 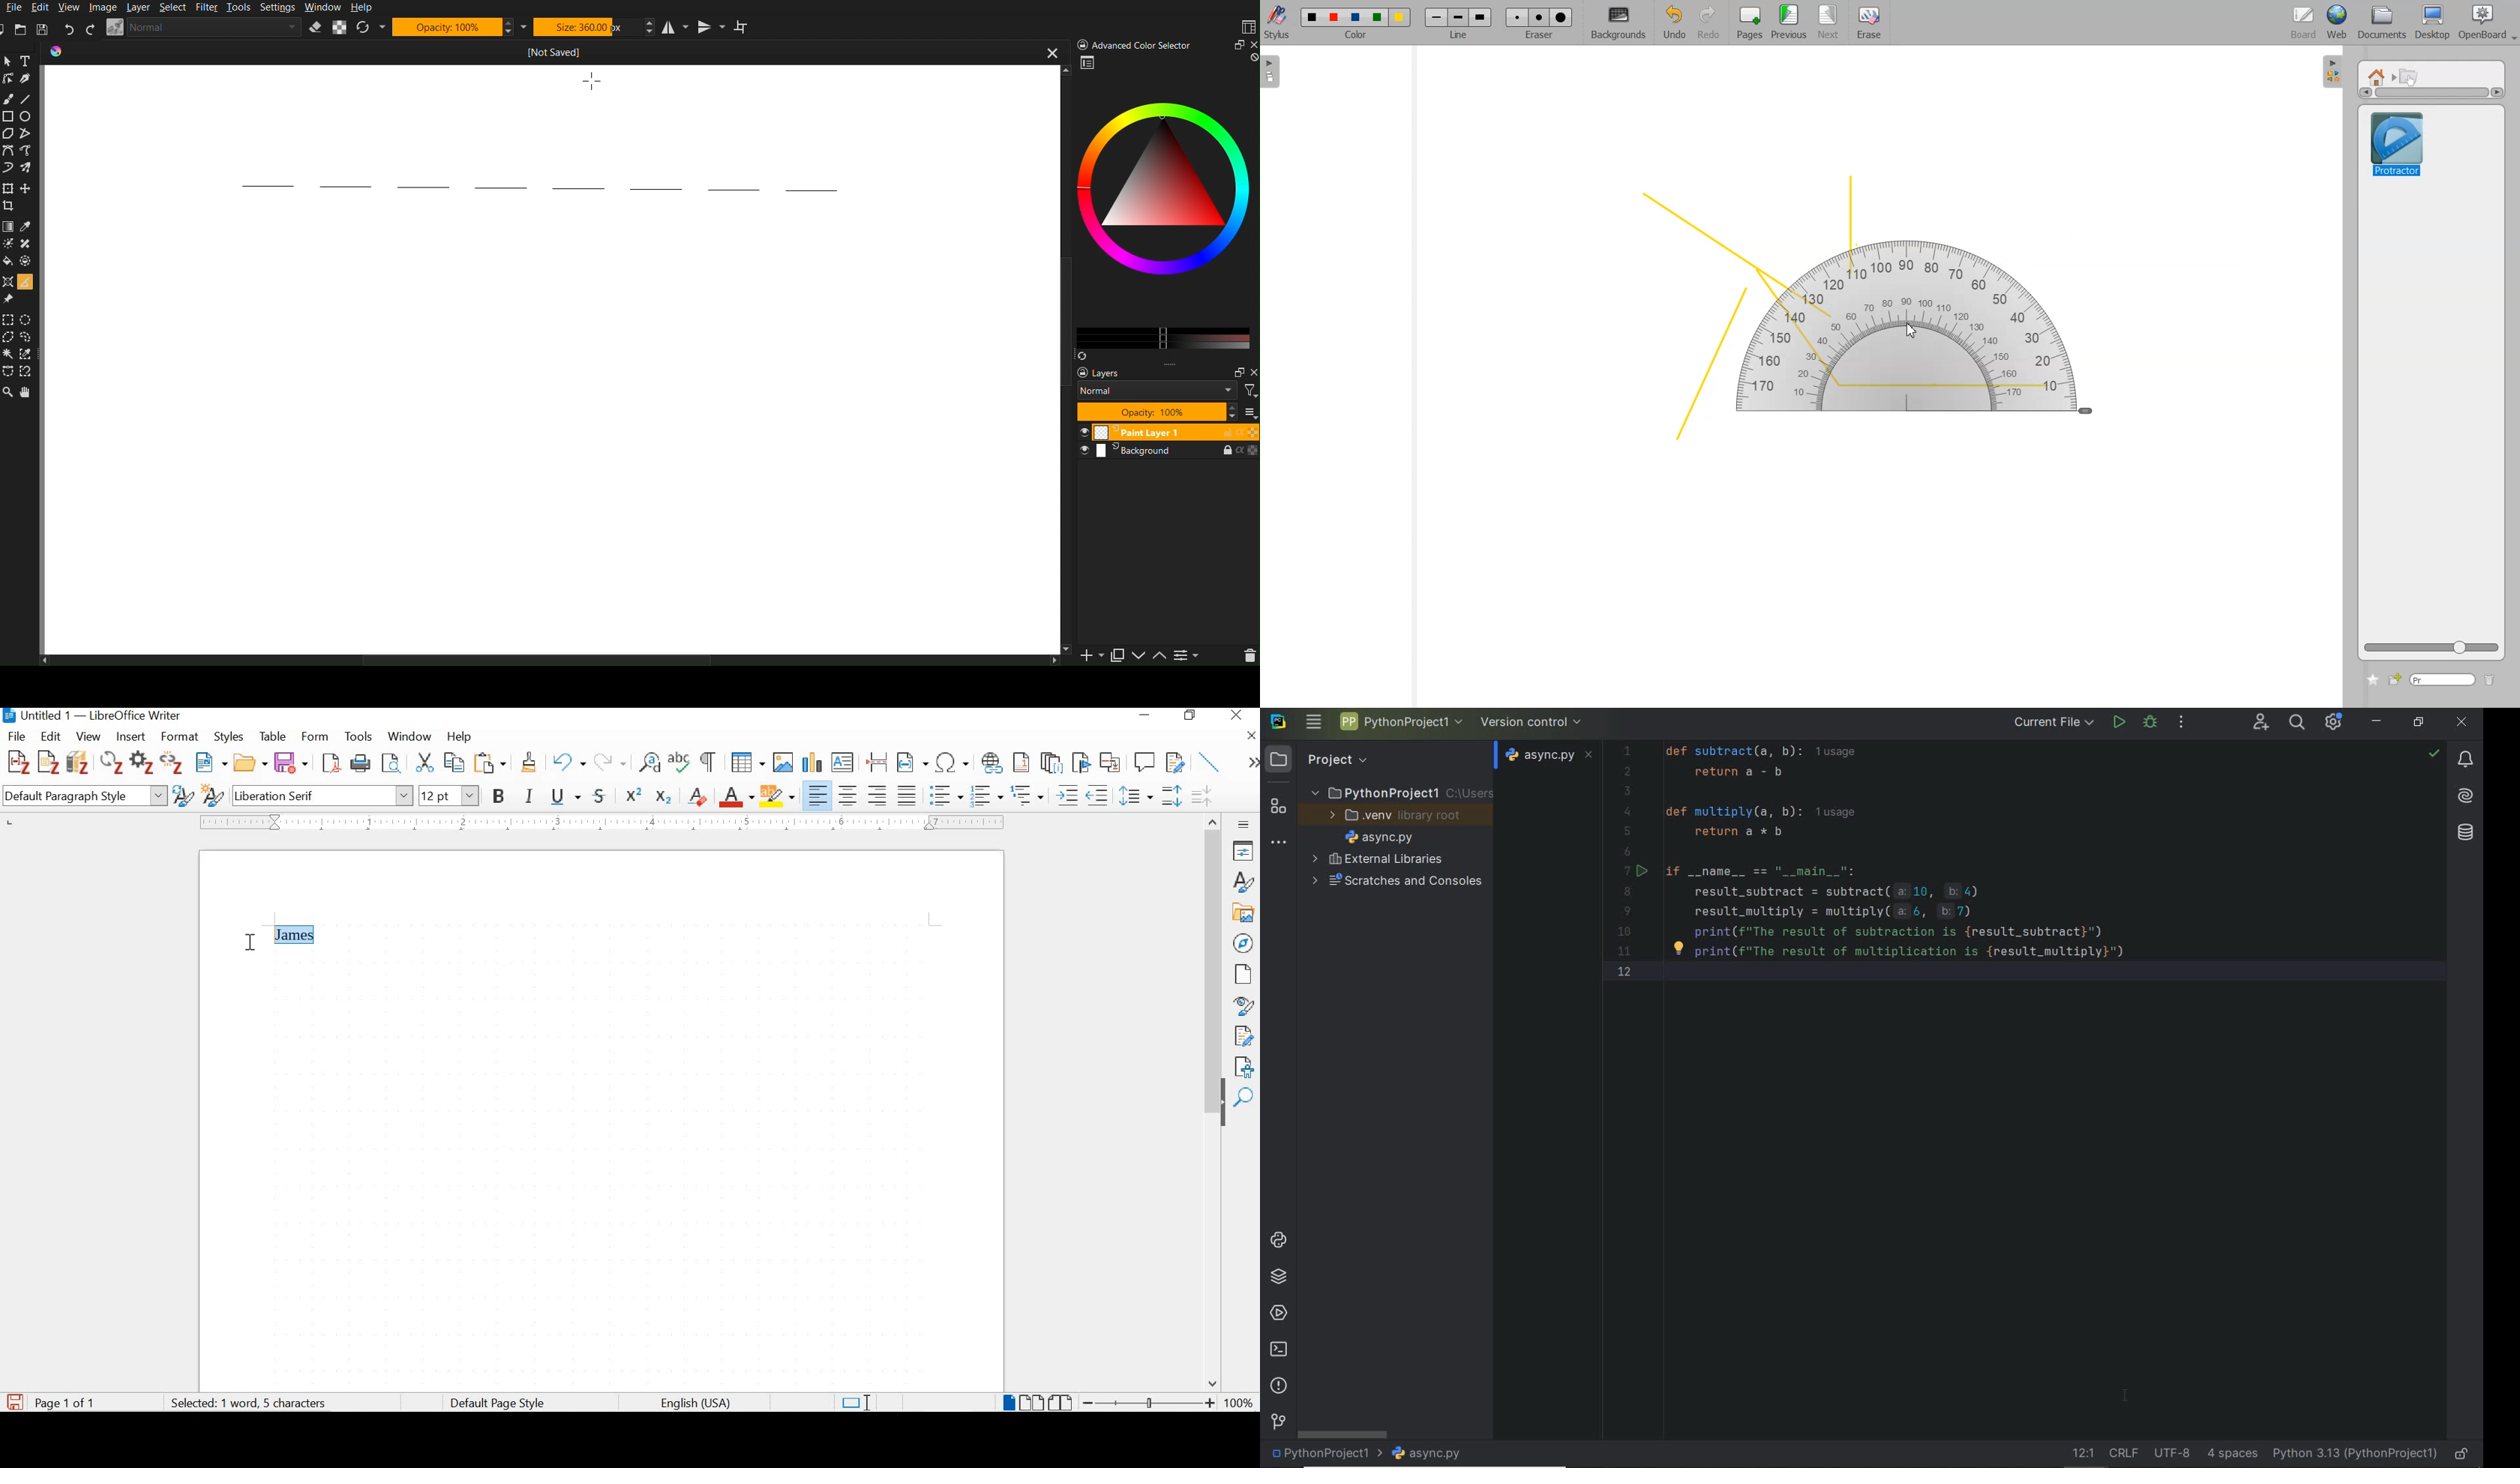 I want to click on toggle ordered list, so click(x=985, y=796).